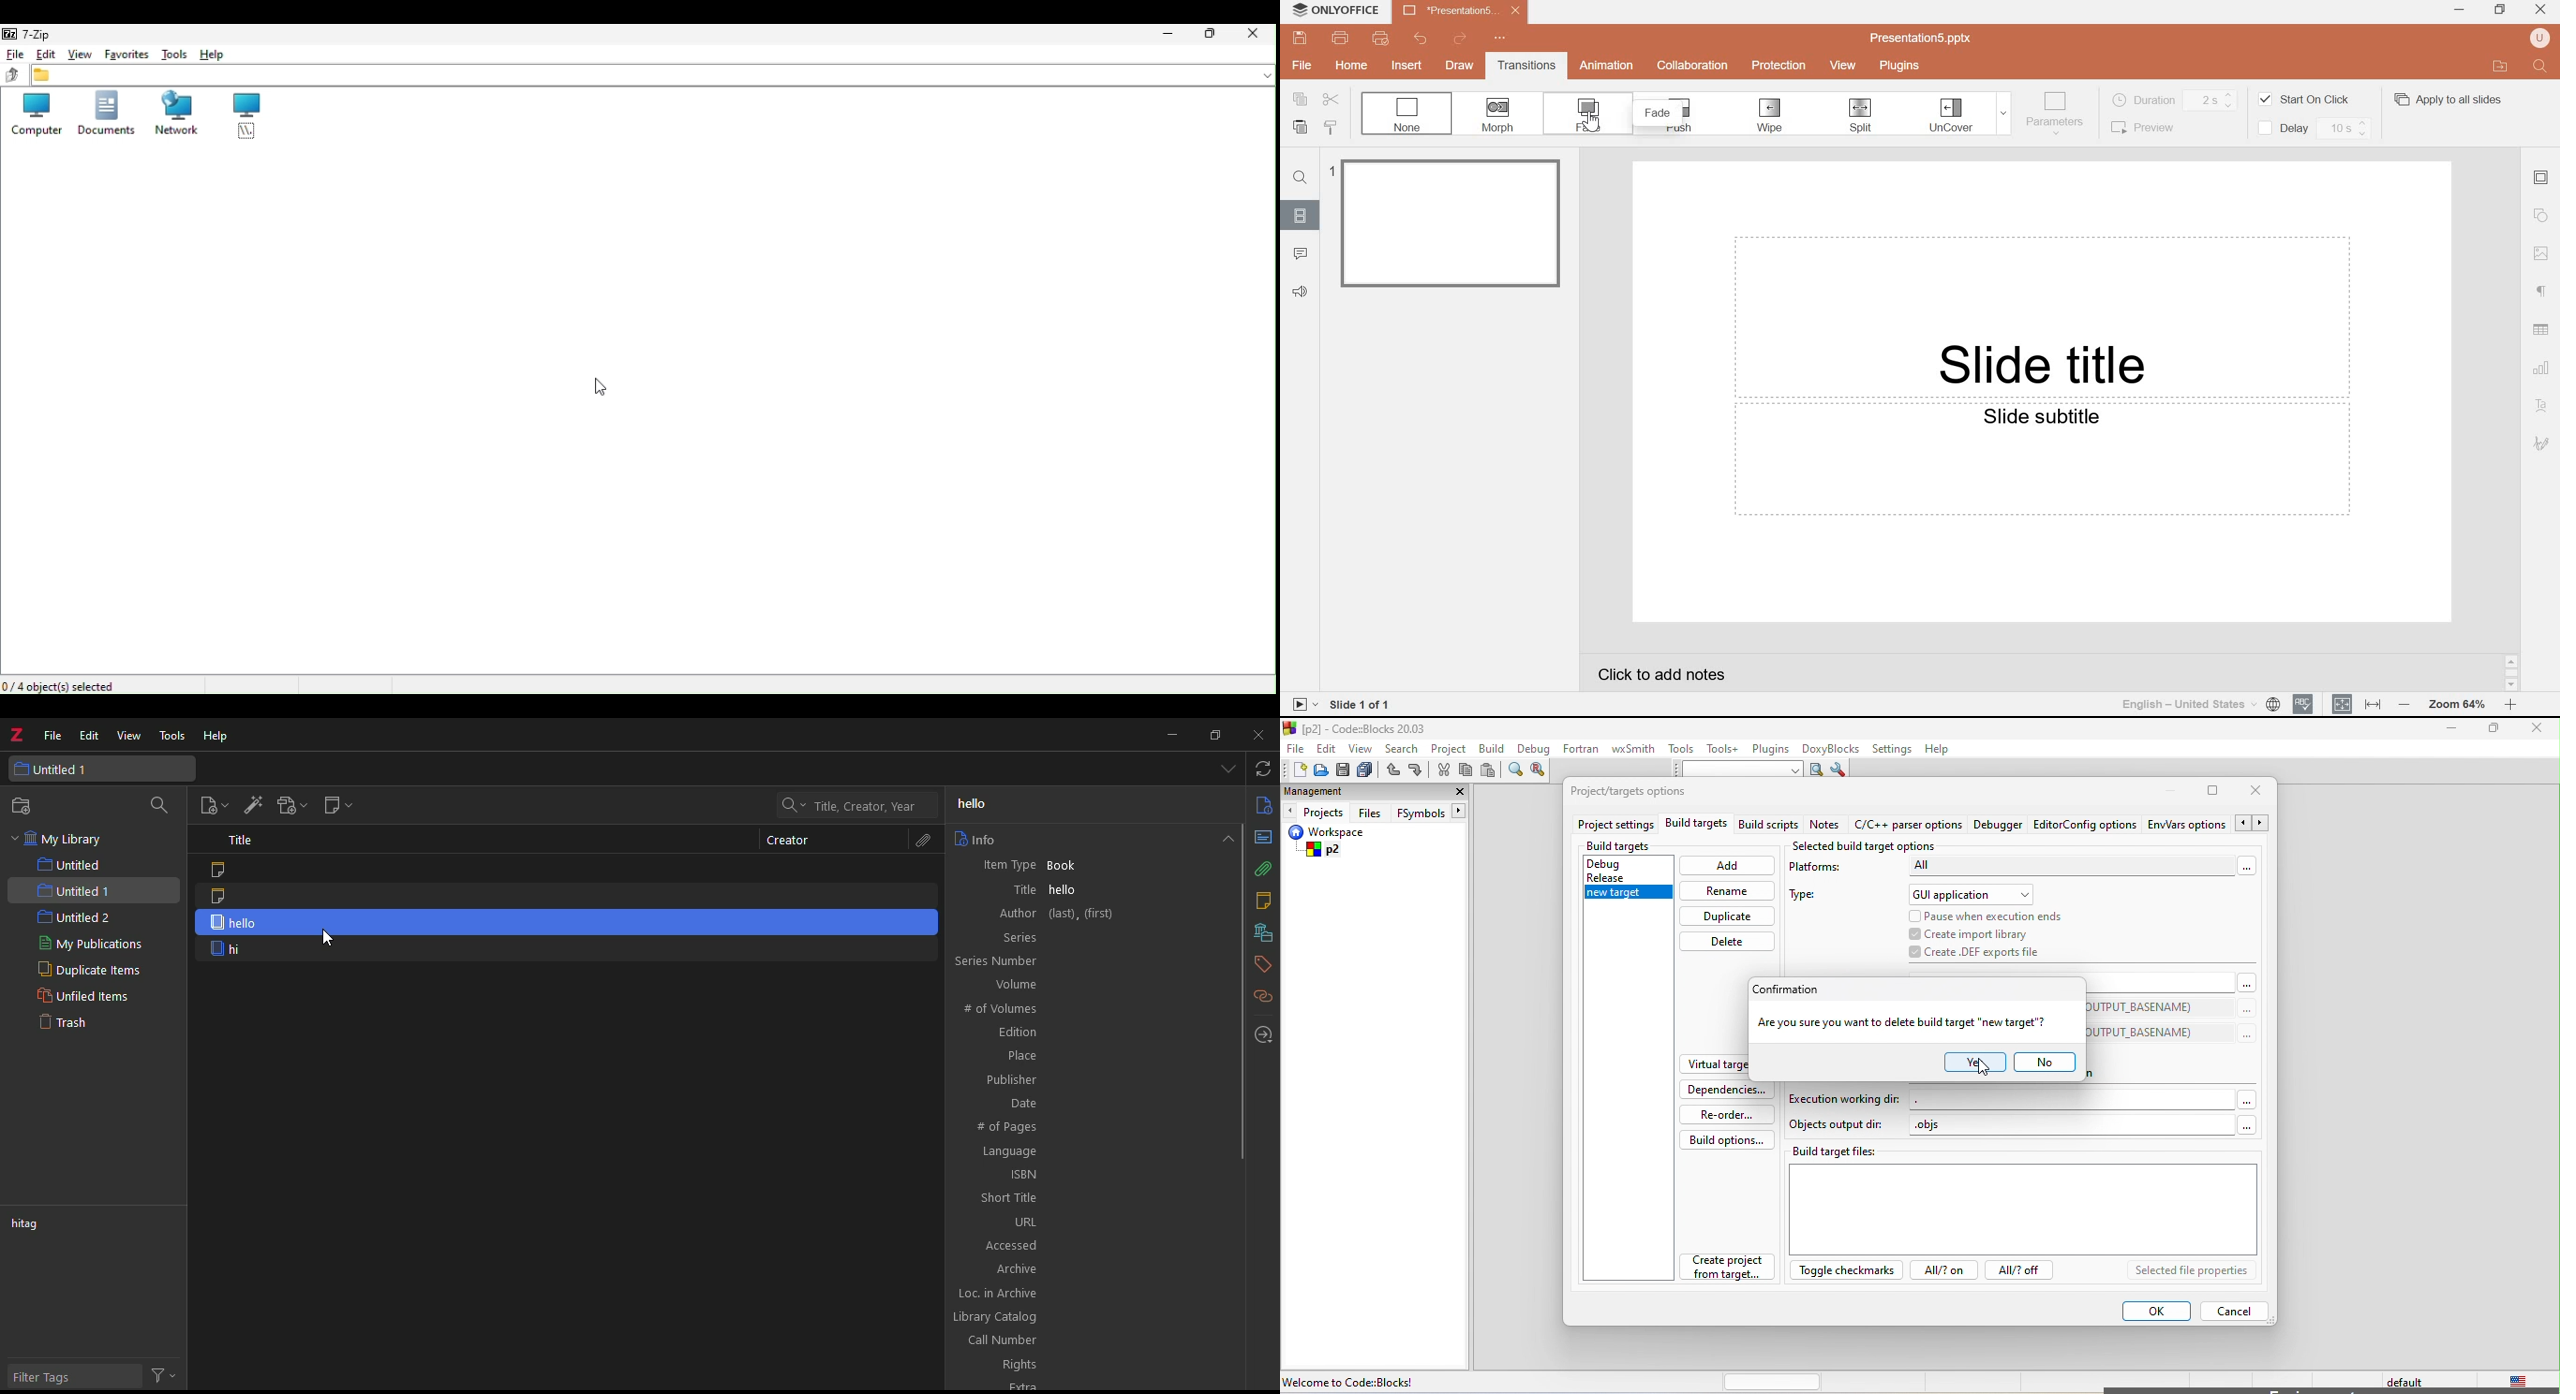 Image resolution: width=2576 pixels, height=1400 pixels. I want to click on editor config option, so click(2086, 829).